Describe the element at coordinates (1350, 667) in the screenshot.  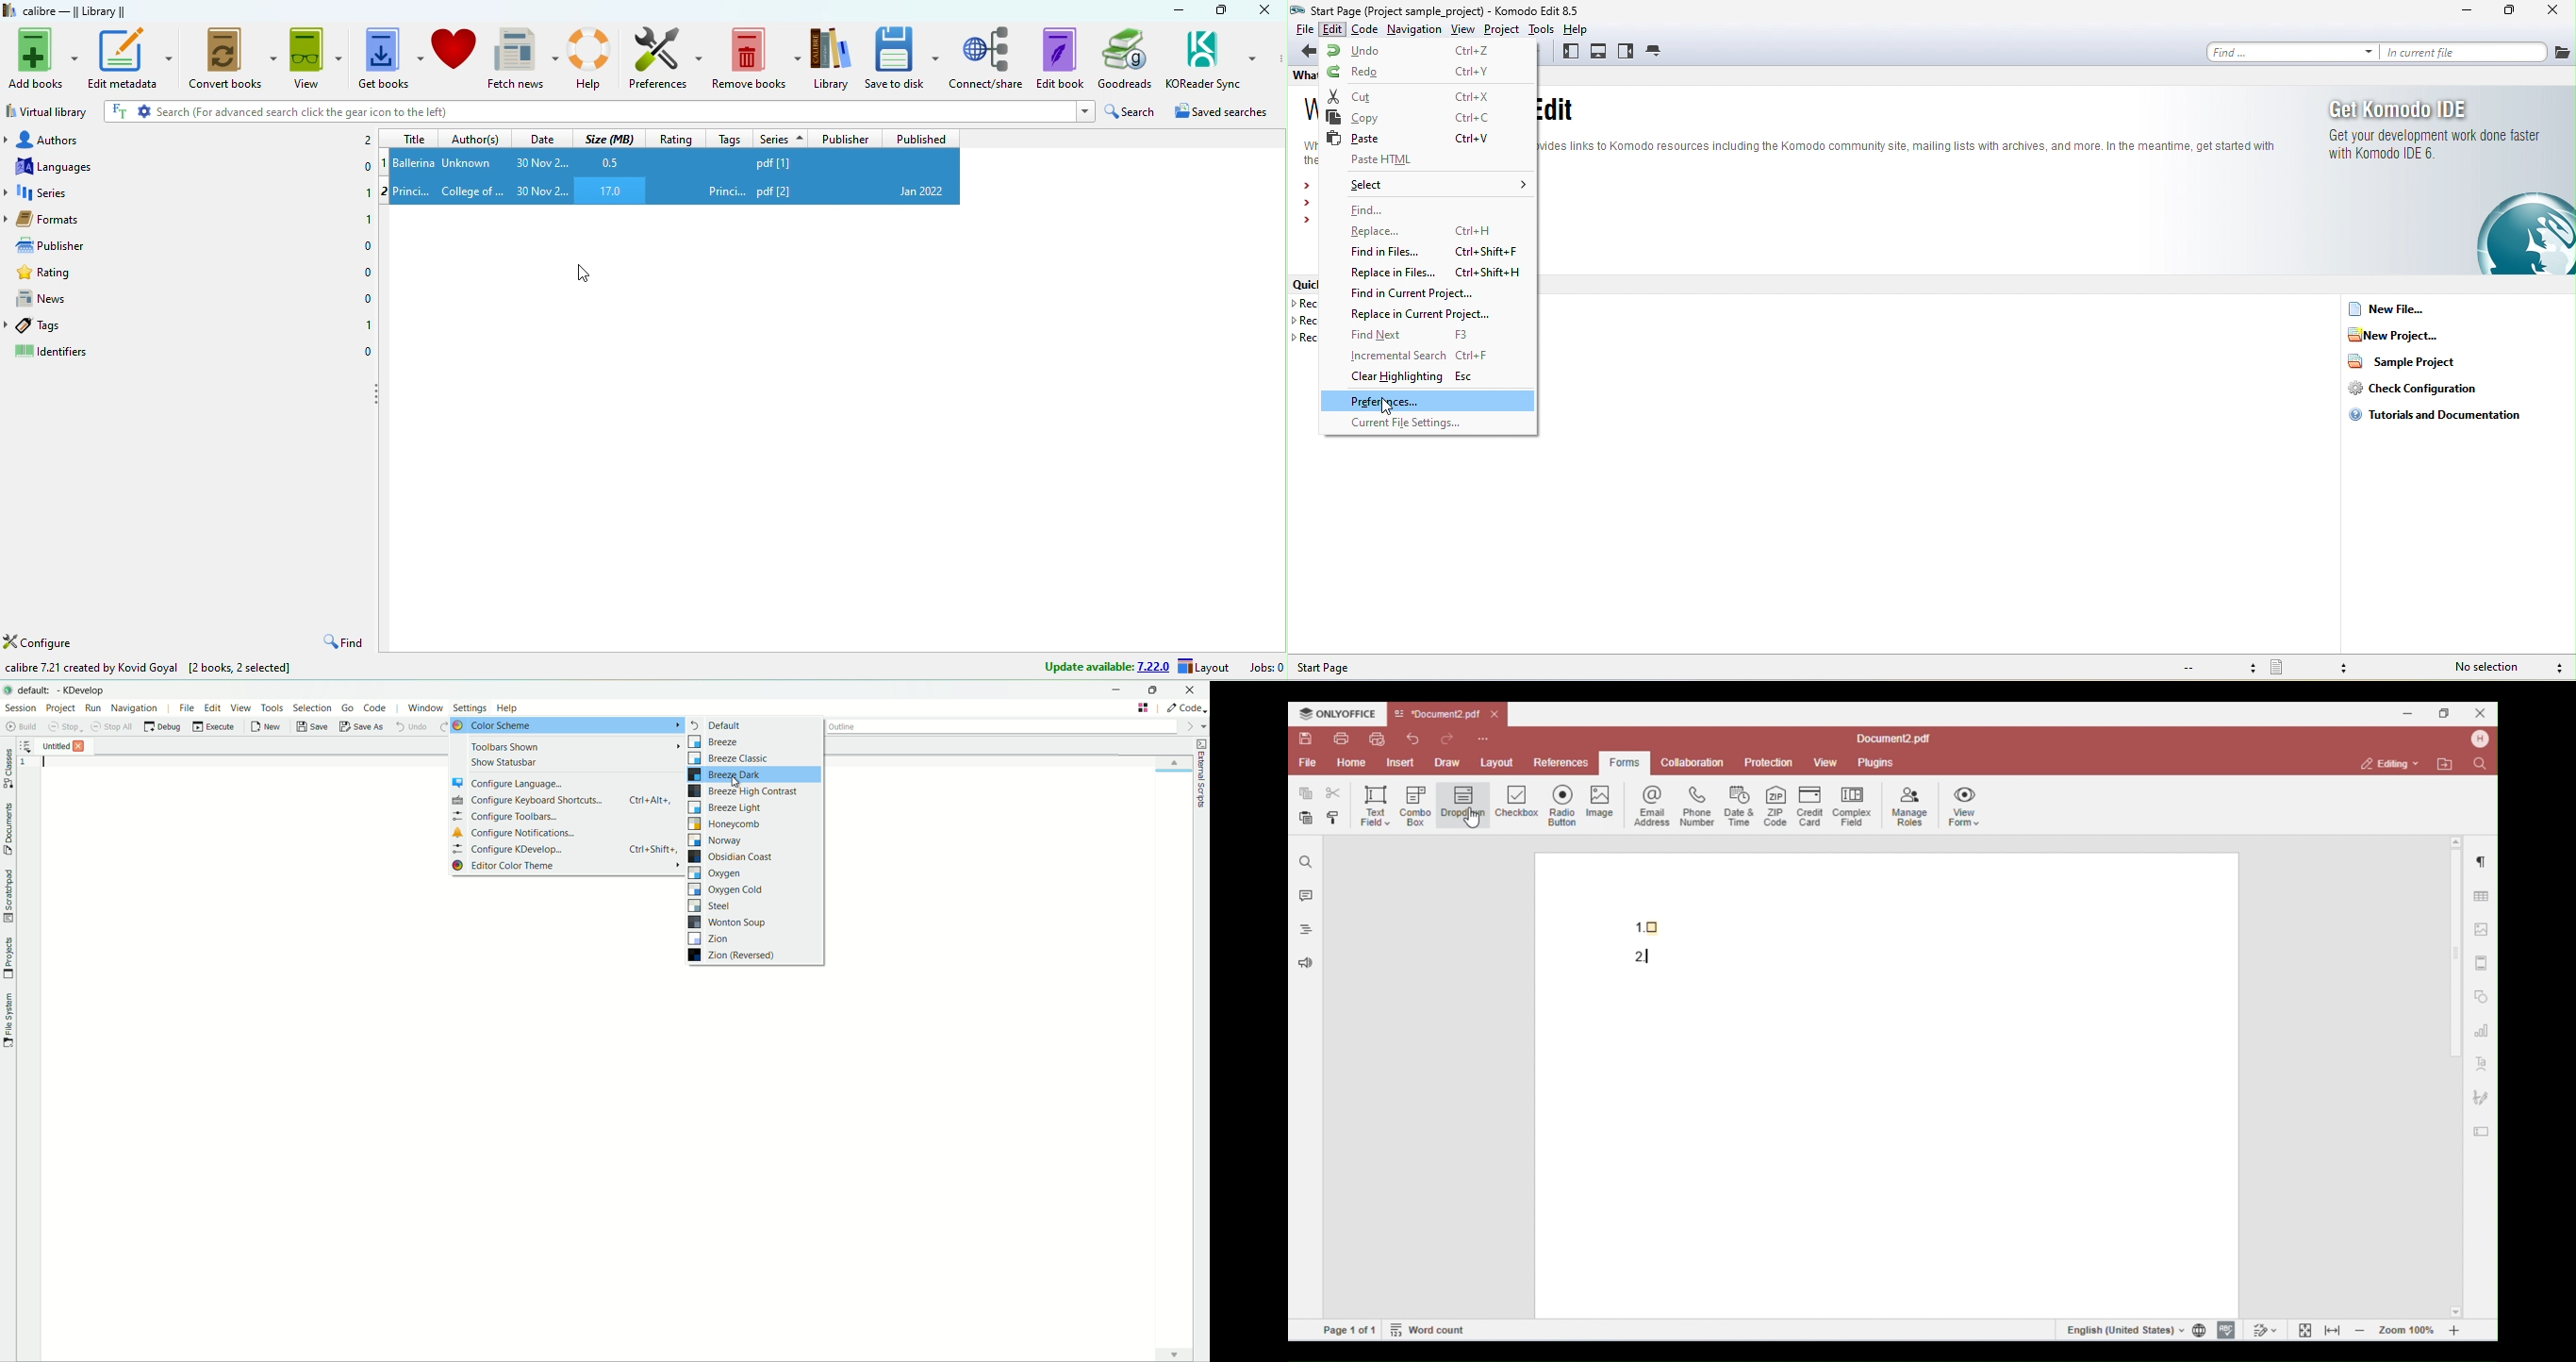
I see `start page` at that location.